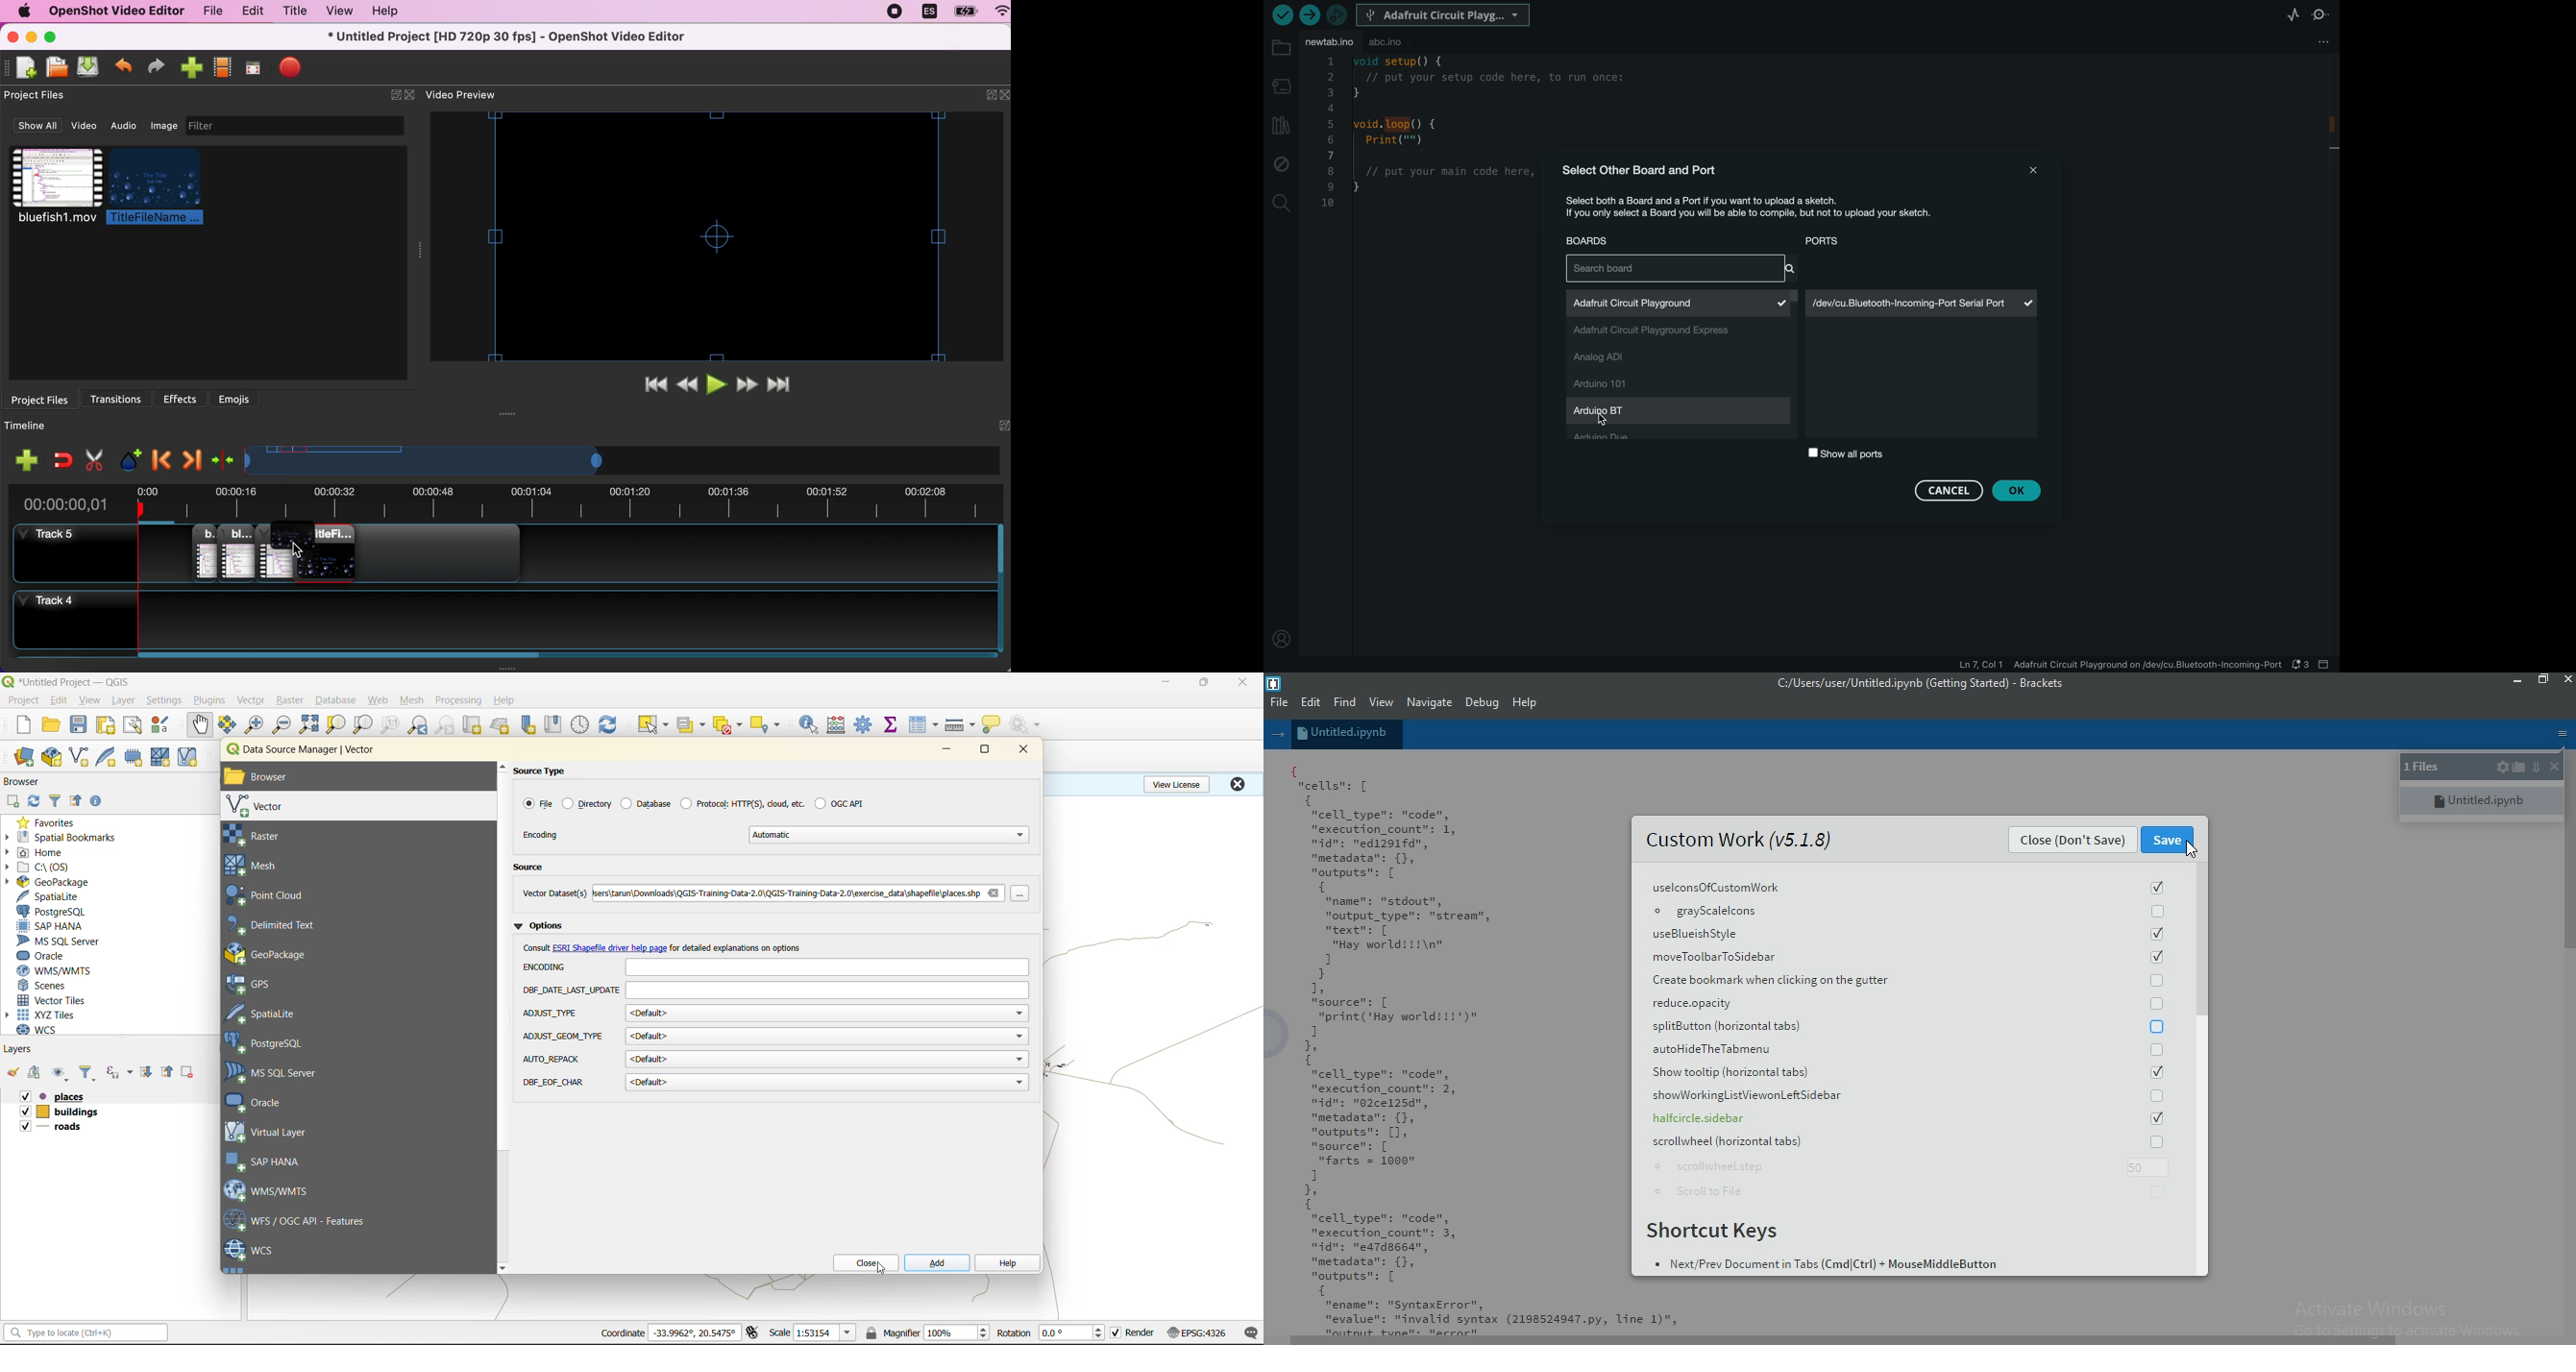  Describe the element at coordinates (2542, 682) in the screenshot. I see `restore` at that location.